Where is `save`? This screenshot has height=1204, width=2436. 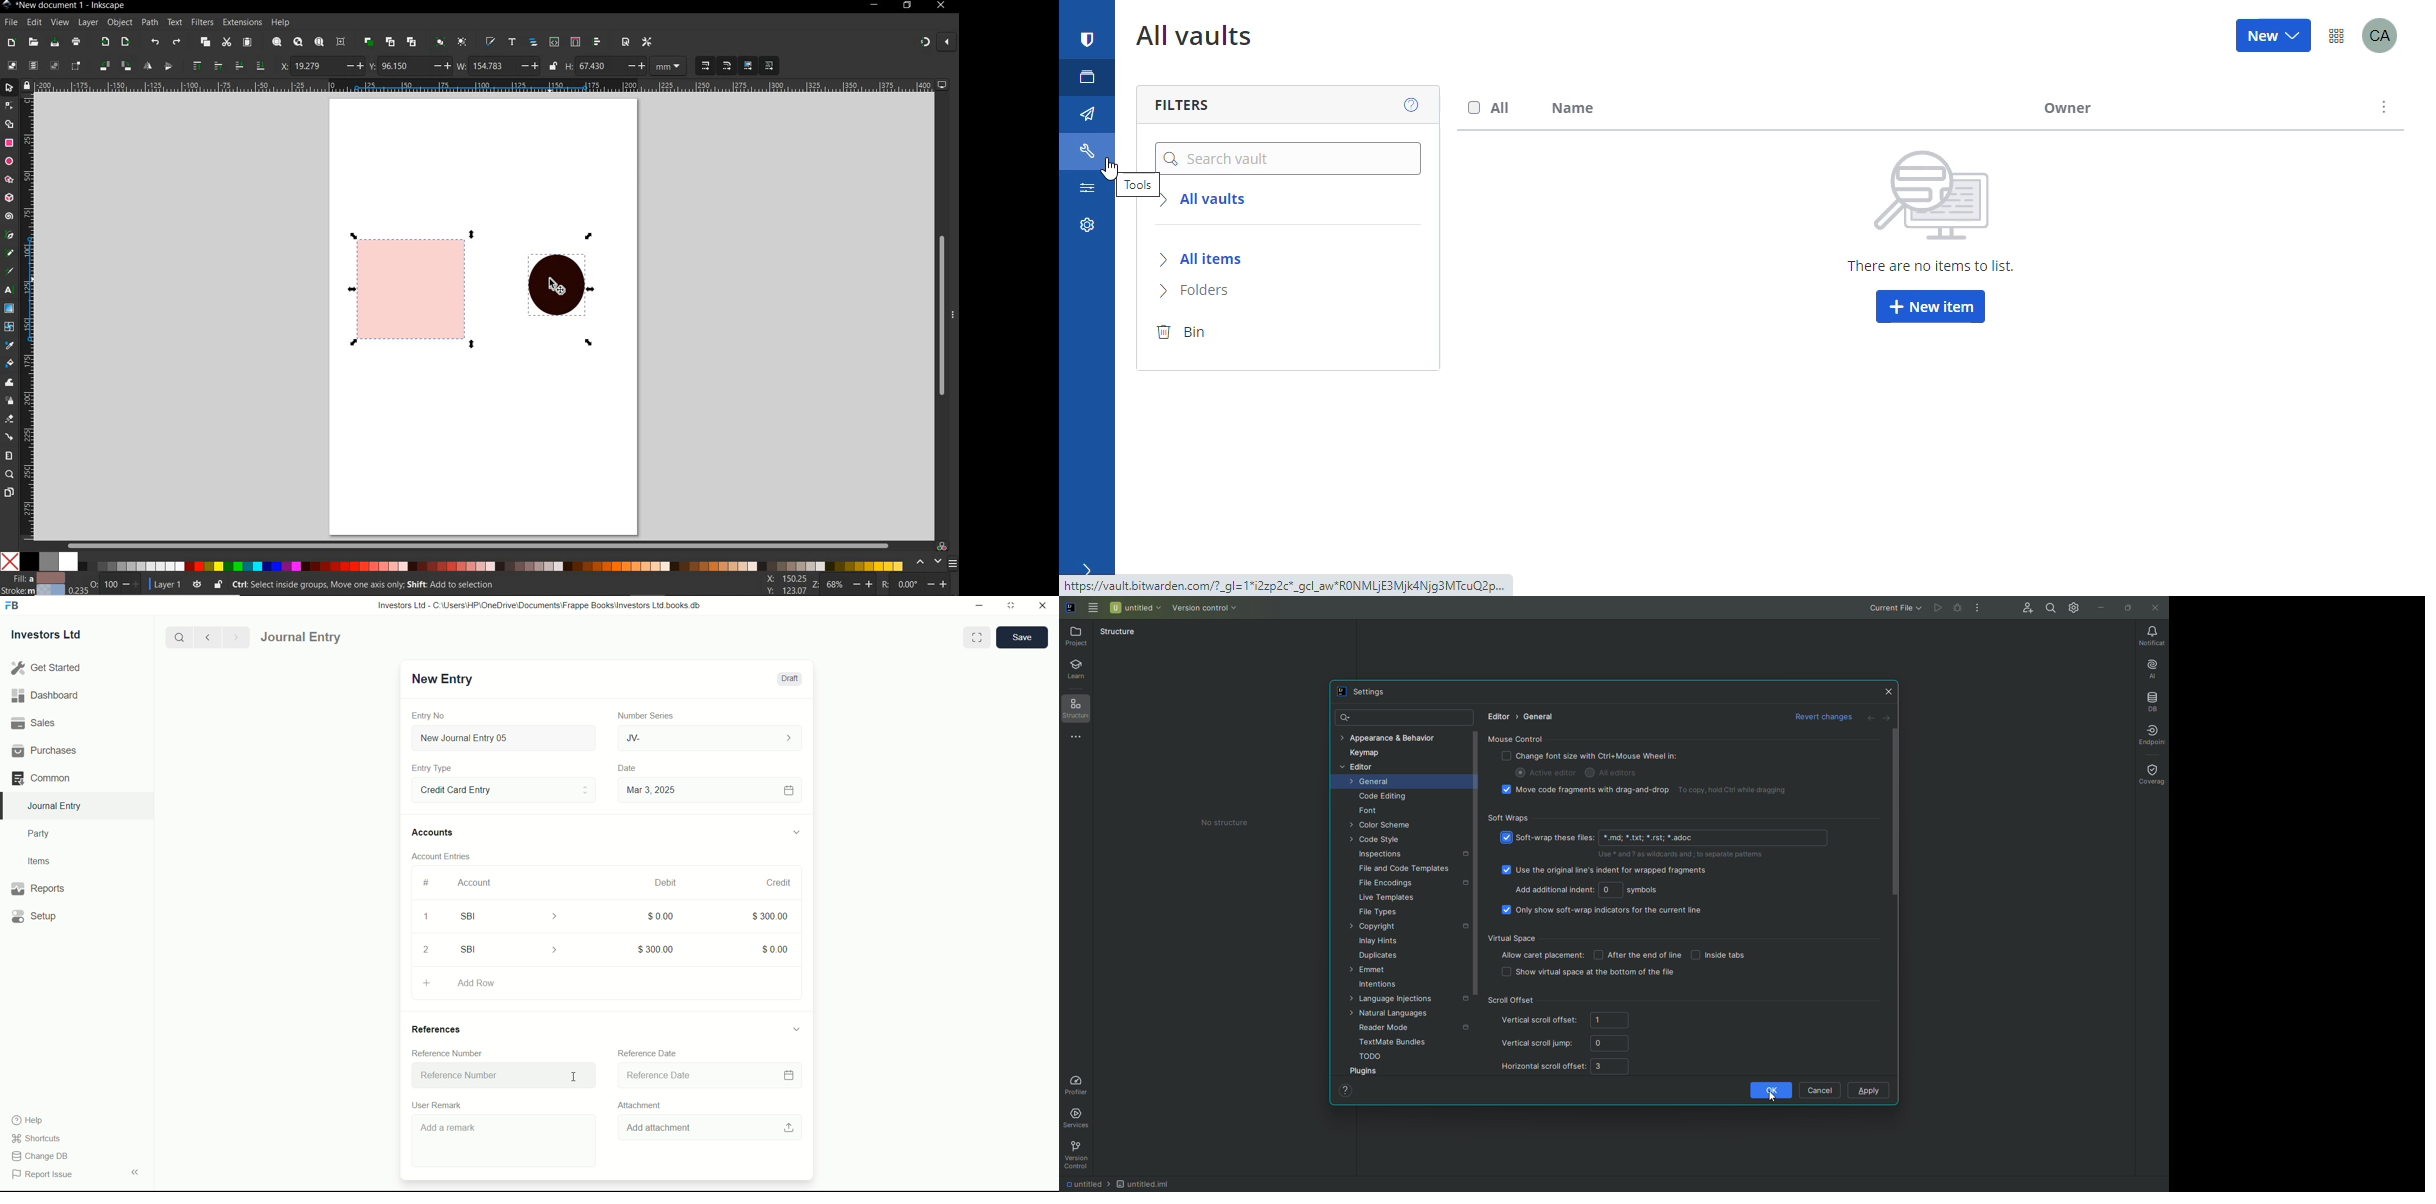
save is located at coordinates (55, 42).